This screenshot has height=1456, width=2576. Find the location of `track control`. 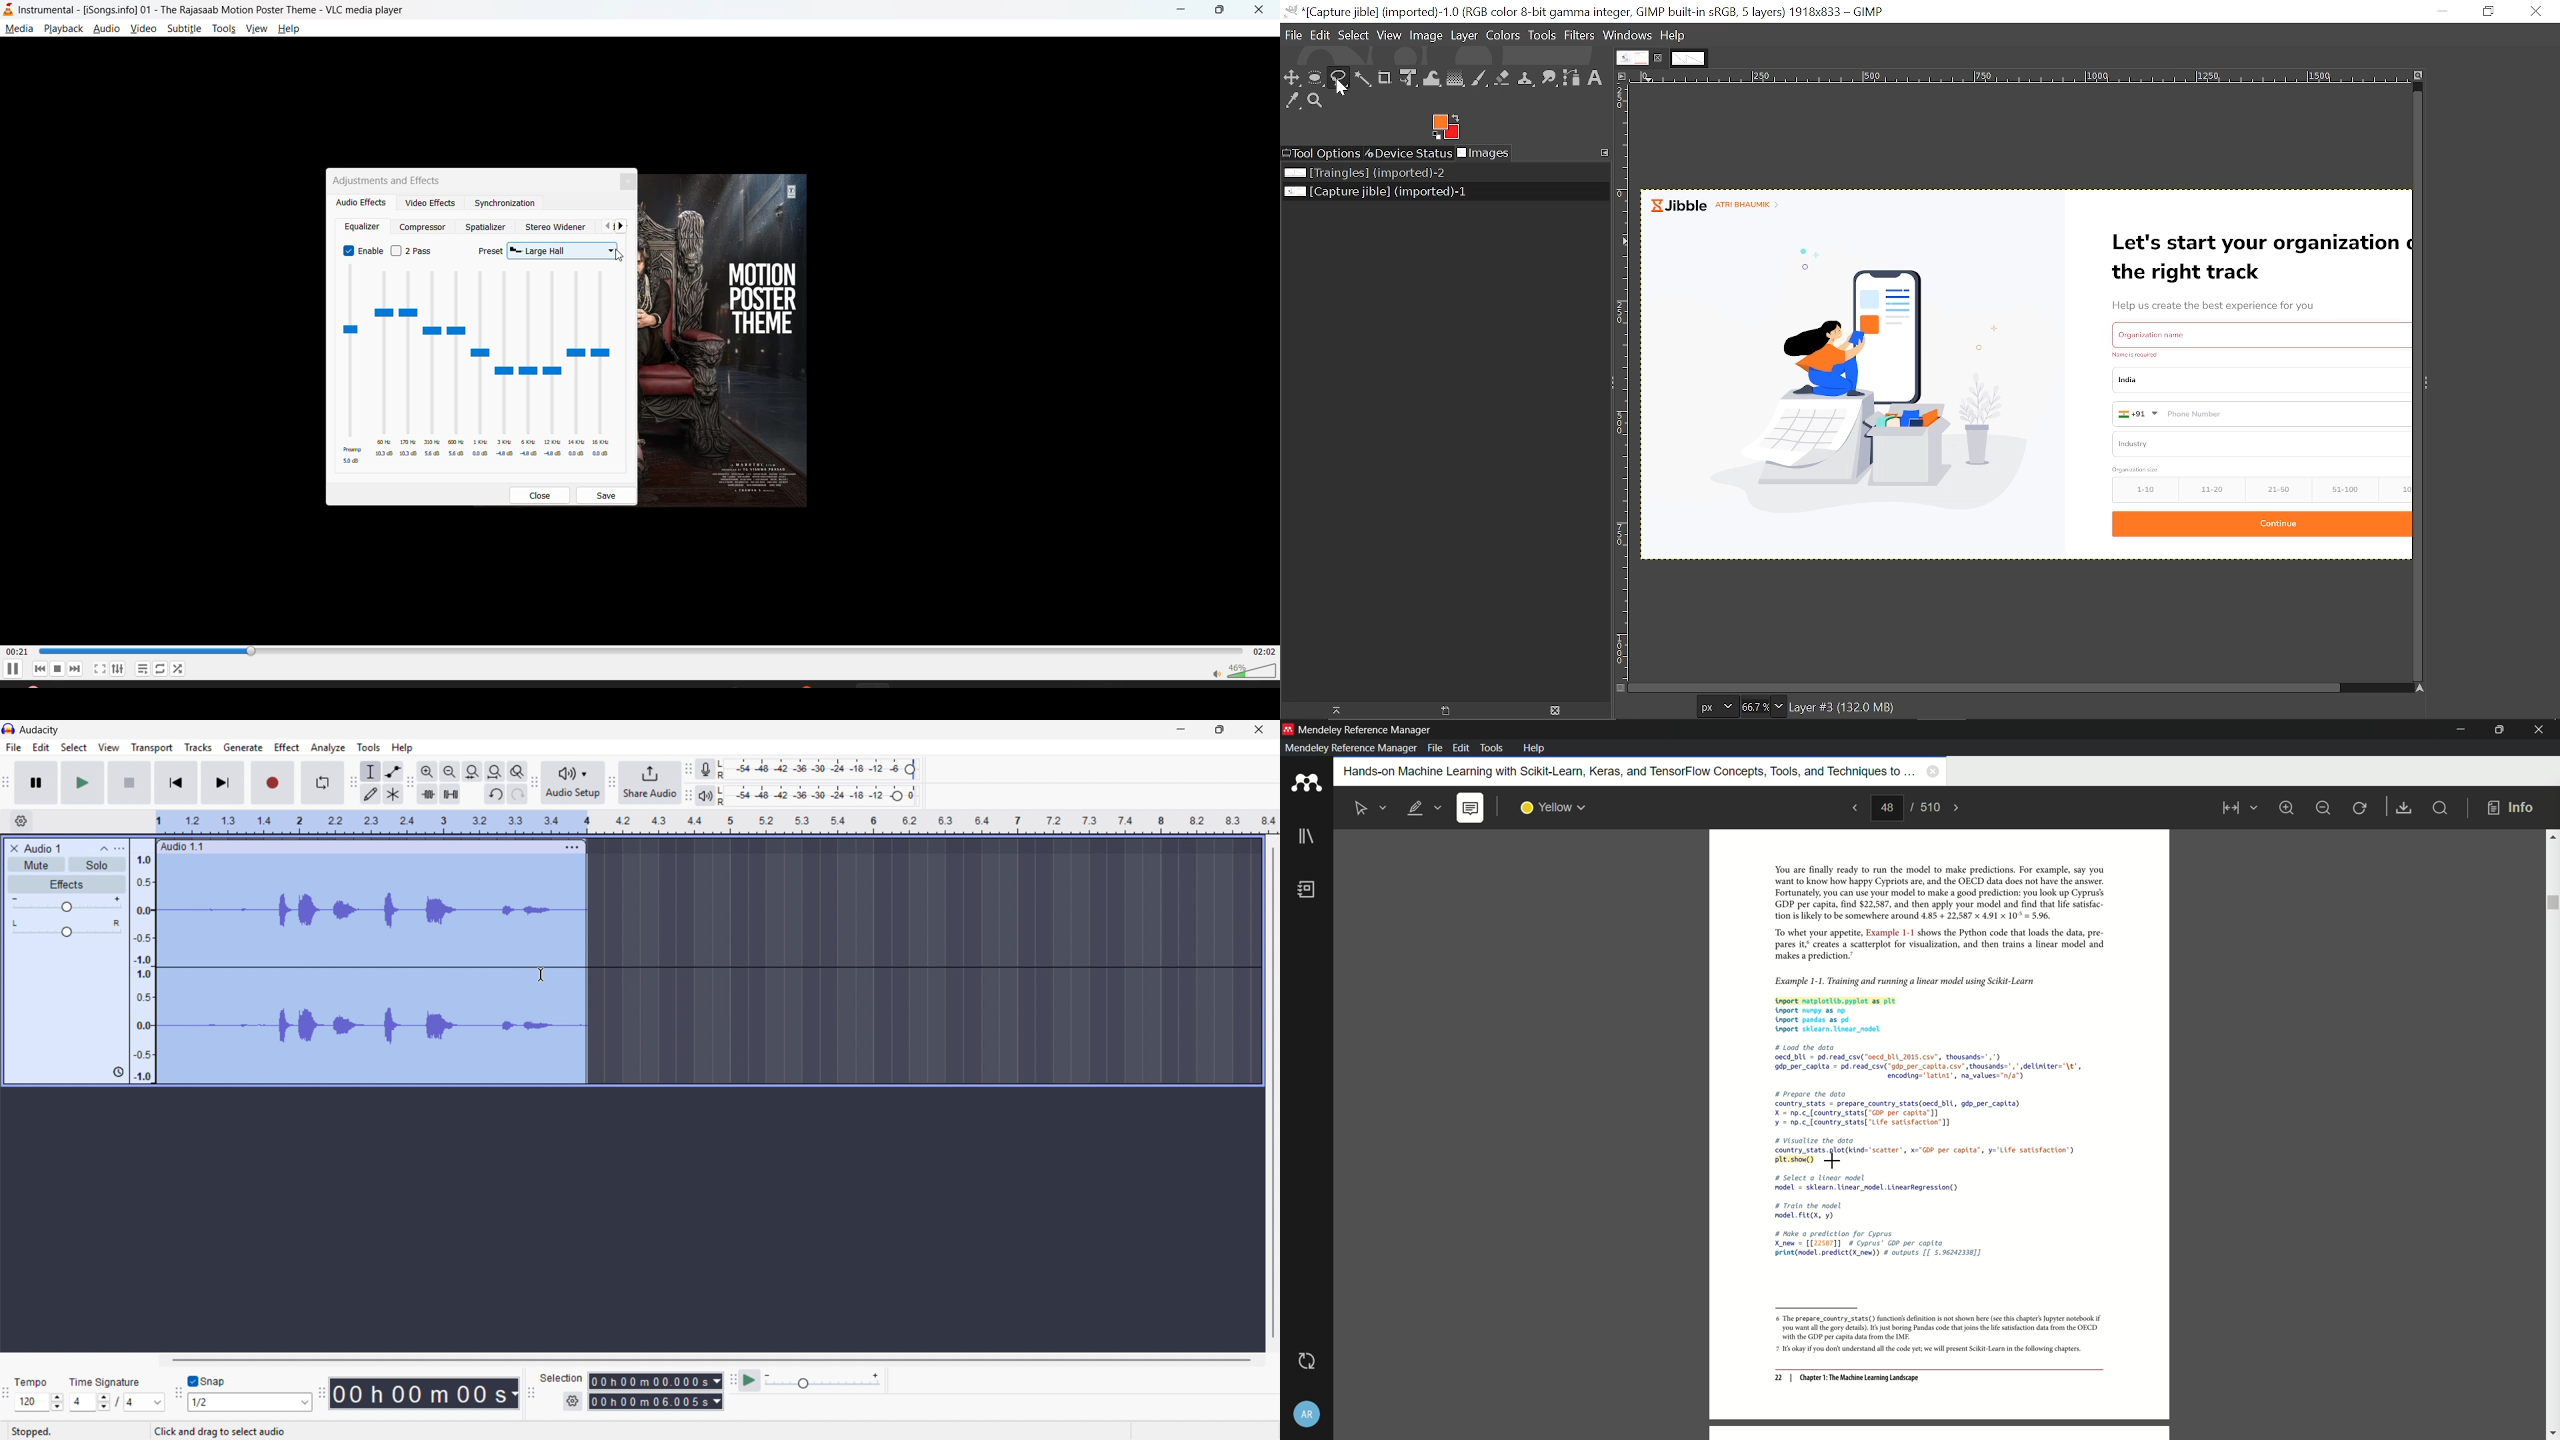

track control is located at coordinates (114, 1070).